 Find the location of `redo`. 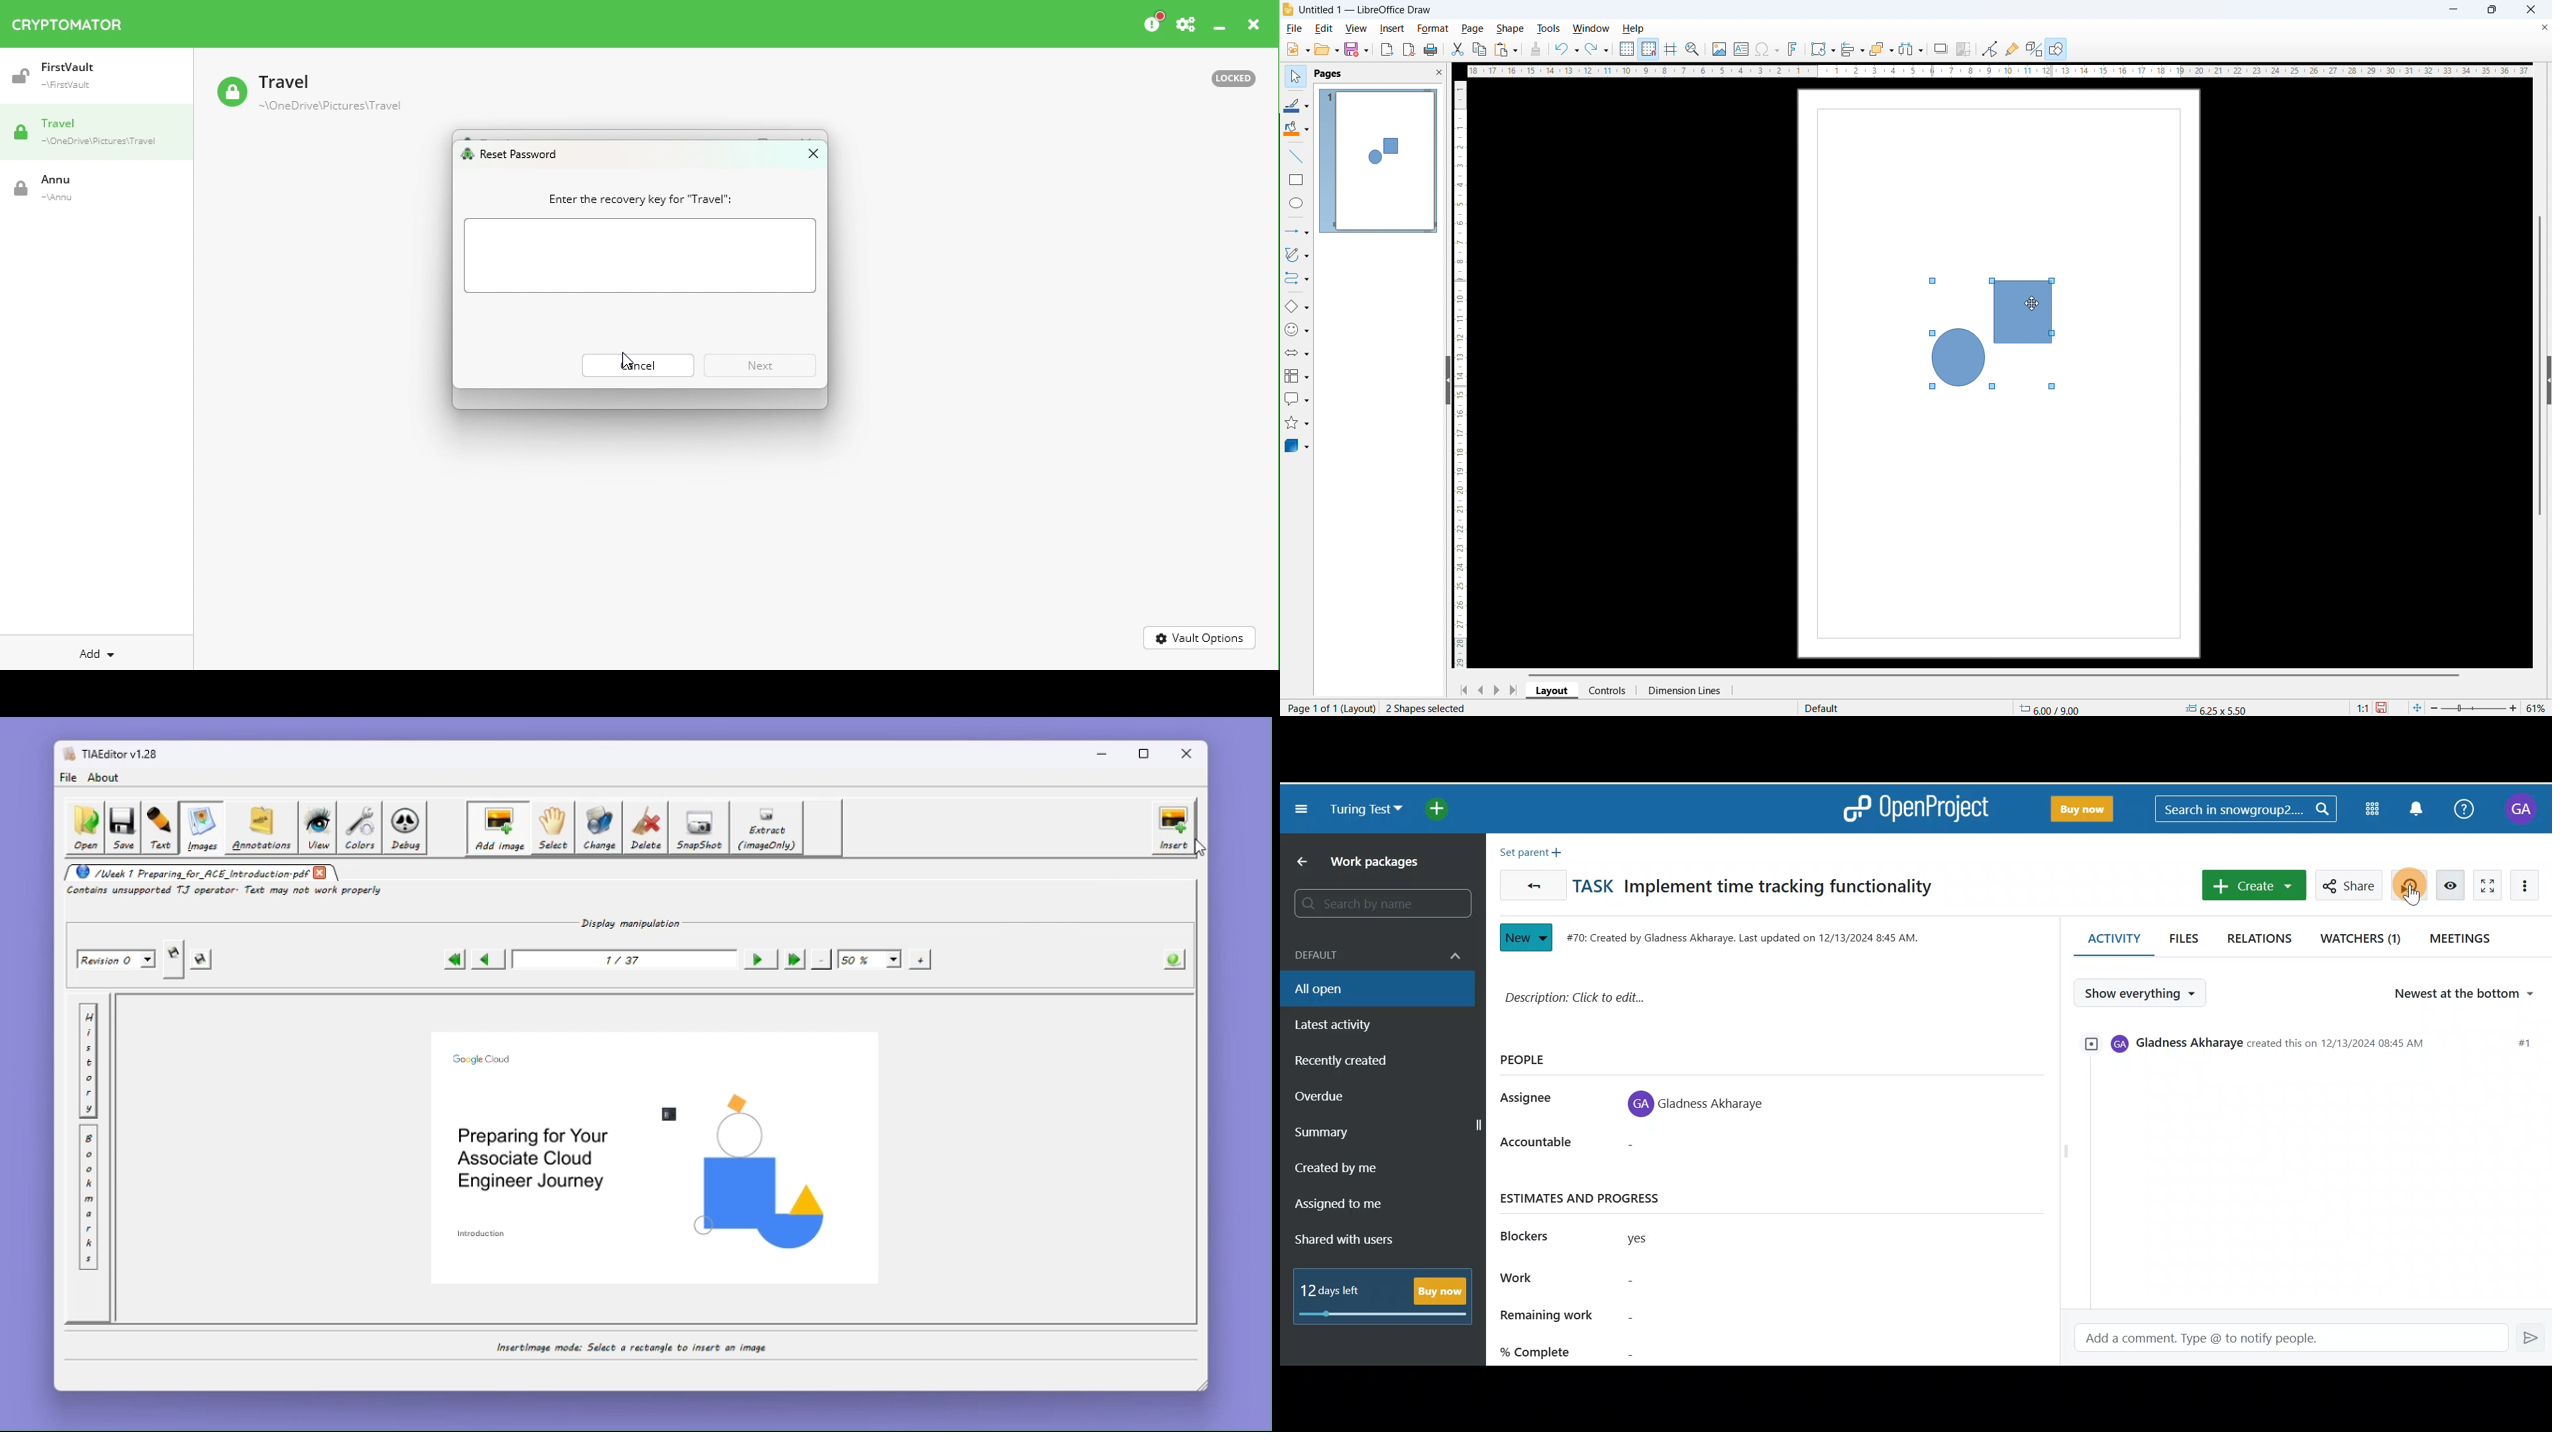

redo is located at coordinates (1598, 50).